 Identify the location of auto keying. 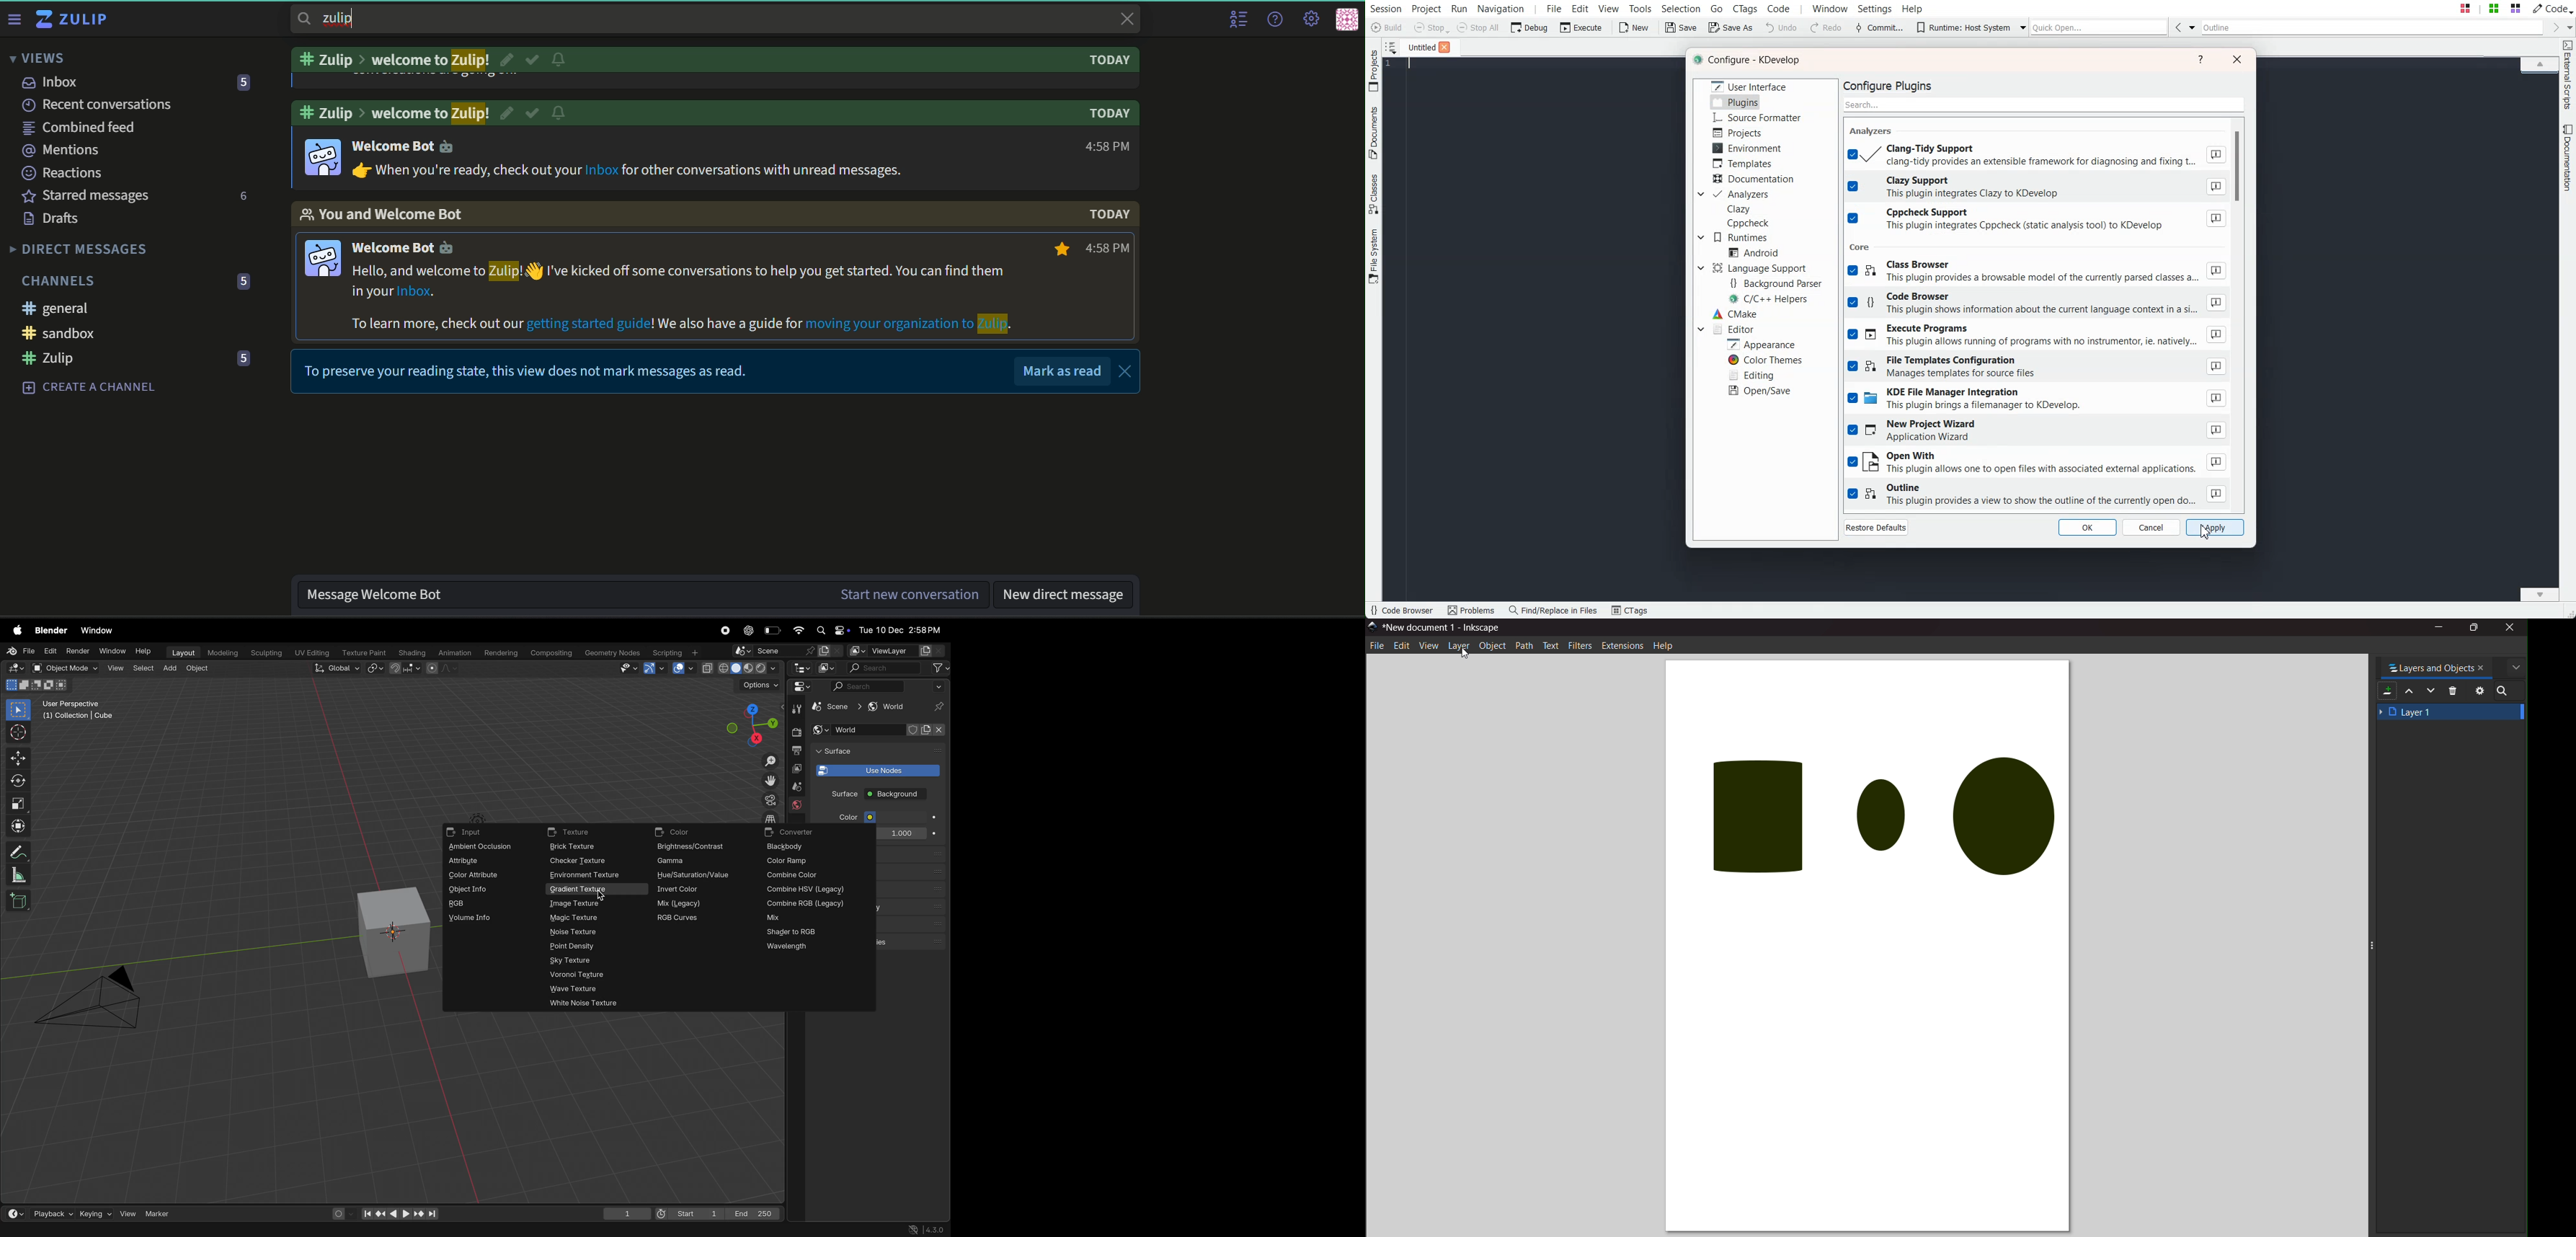
(340, 1213).